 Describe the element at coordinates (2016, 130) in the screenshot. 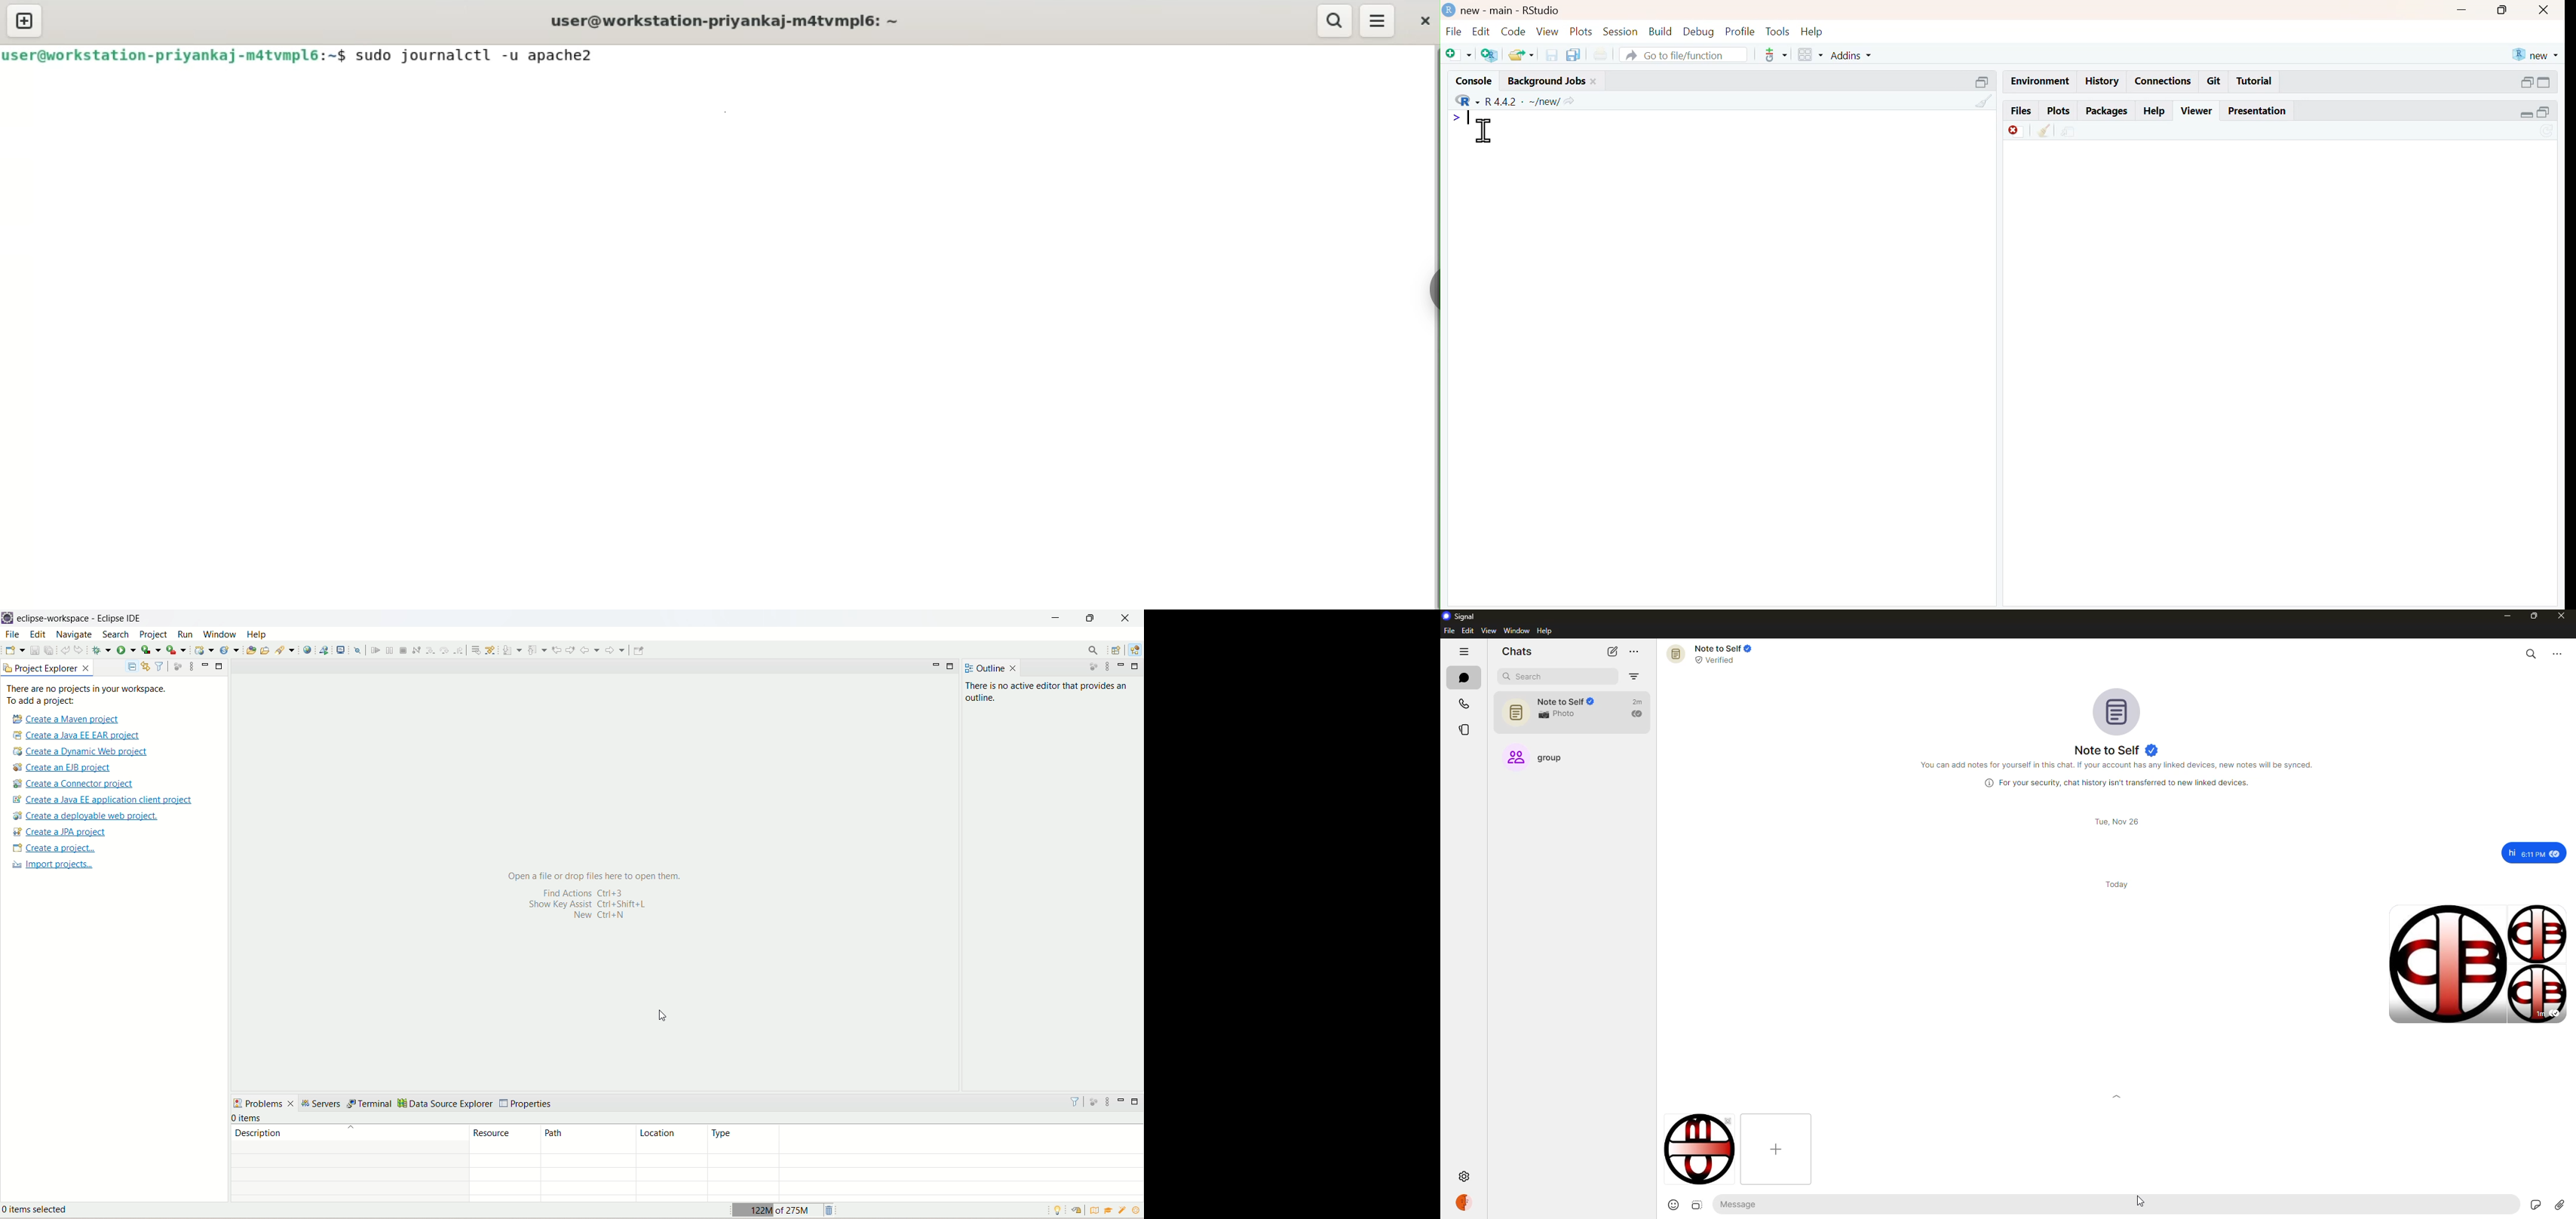

I see `offline` at that location.